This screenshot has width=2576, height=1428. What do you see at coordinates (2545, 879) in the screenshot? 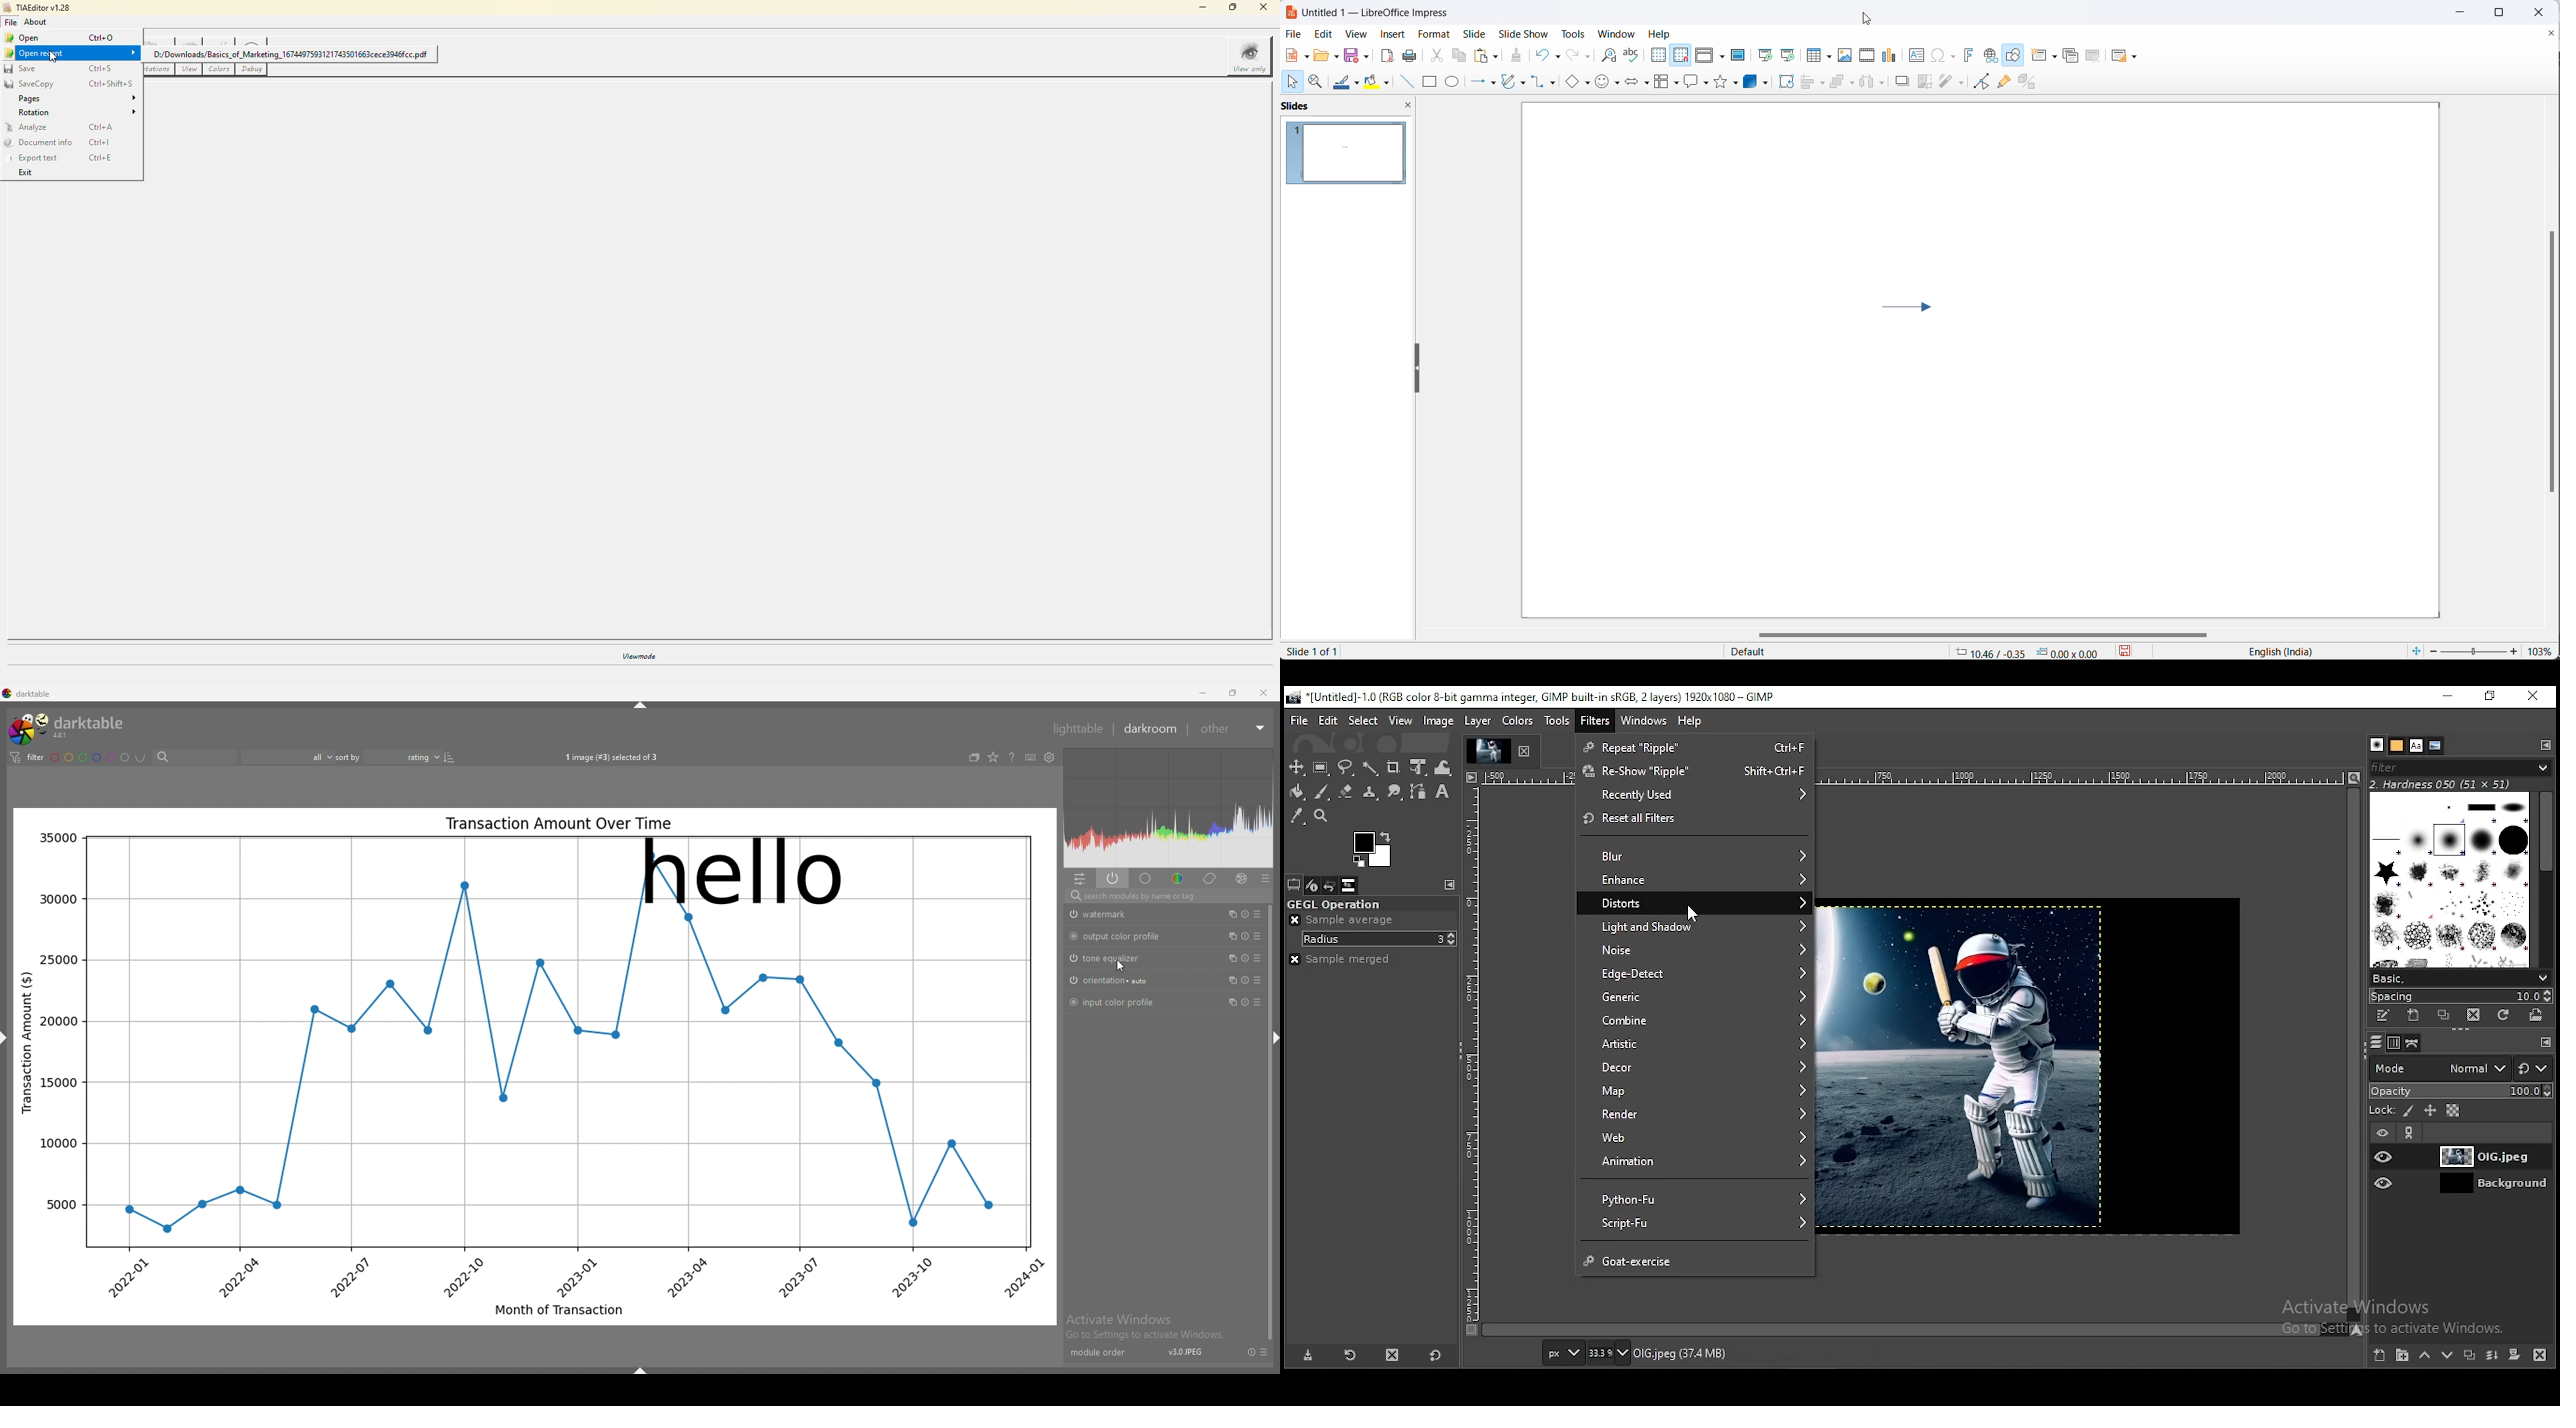
I see `scroll bar` at bounding box center [2545, 879].